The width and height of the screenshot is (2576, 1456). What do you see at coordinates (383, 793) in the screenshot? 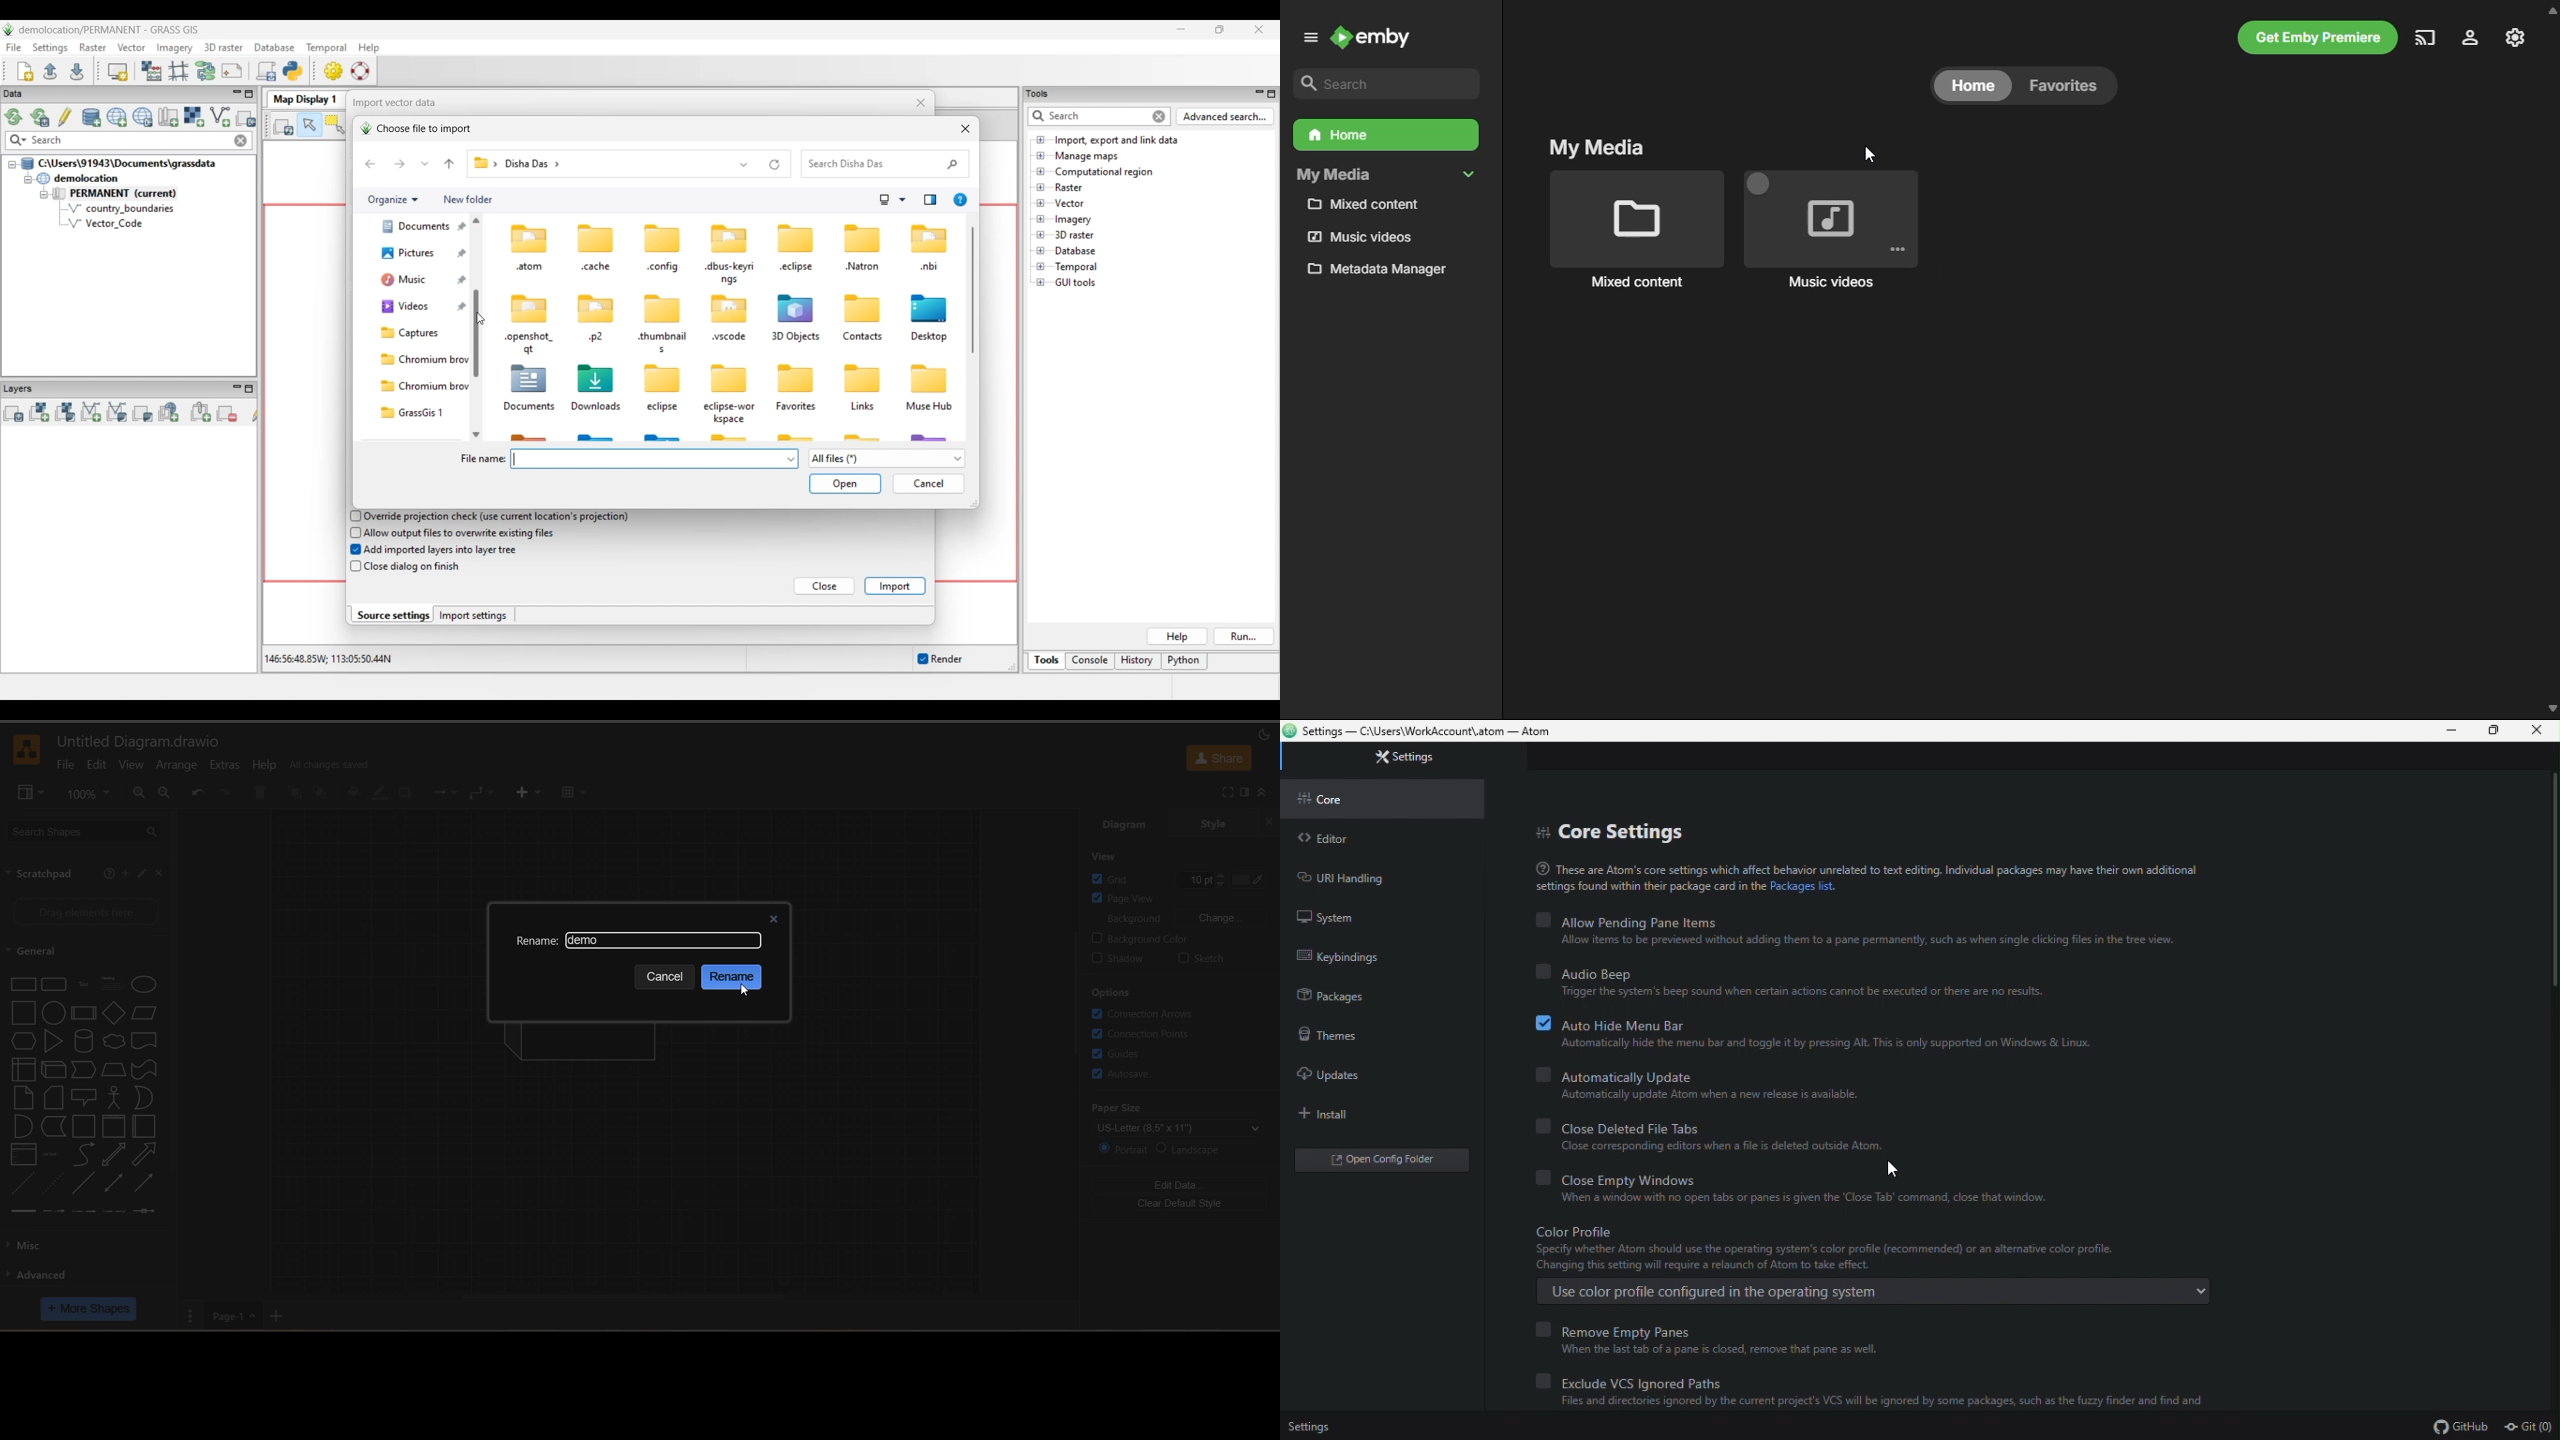
I see `line color` at bounding box center [383, 793].